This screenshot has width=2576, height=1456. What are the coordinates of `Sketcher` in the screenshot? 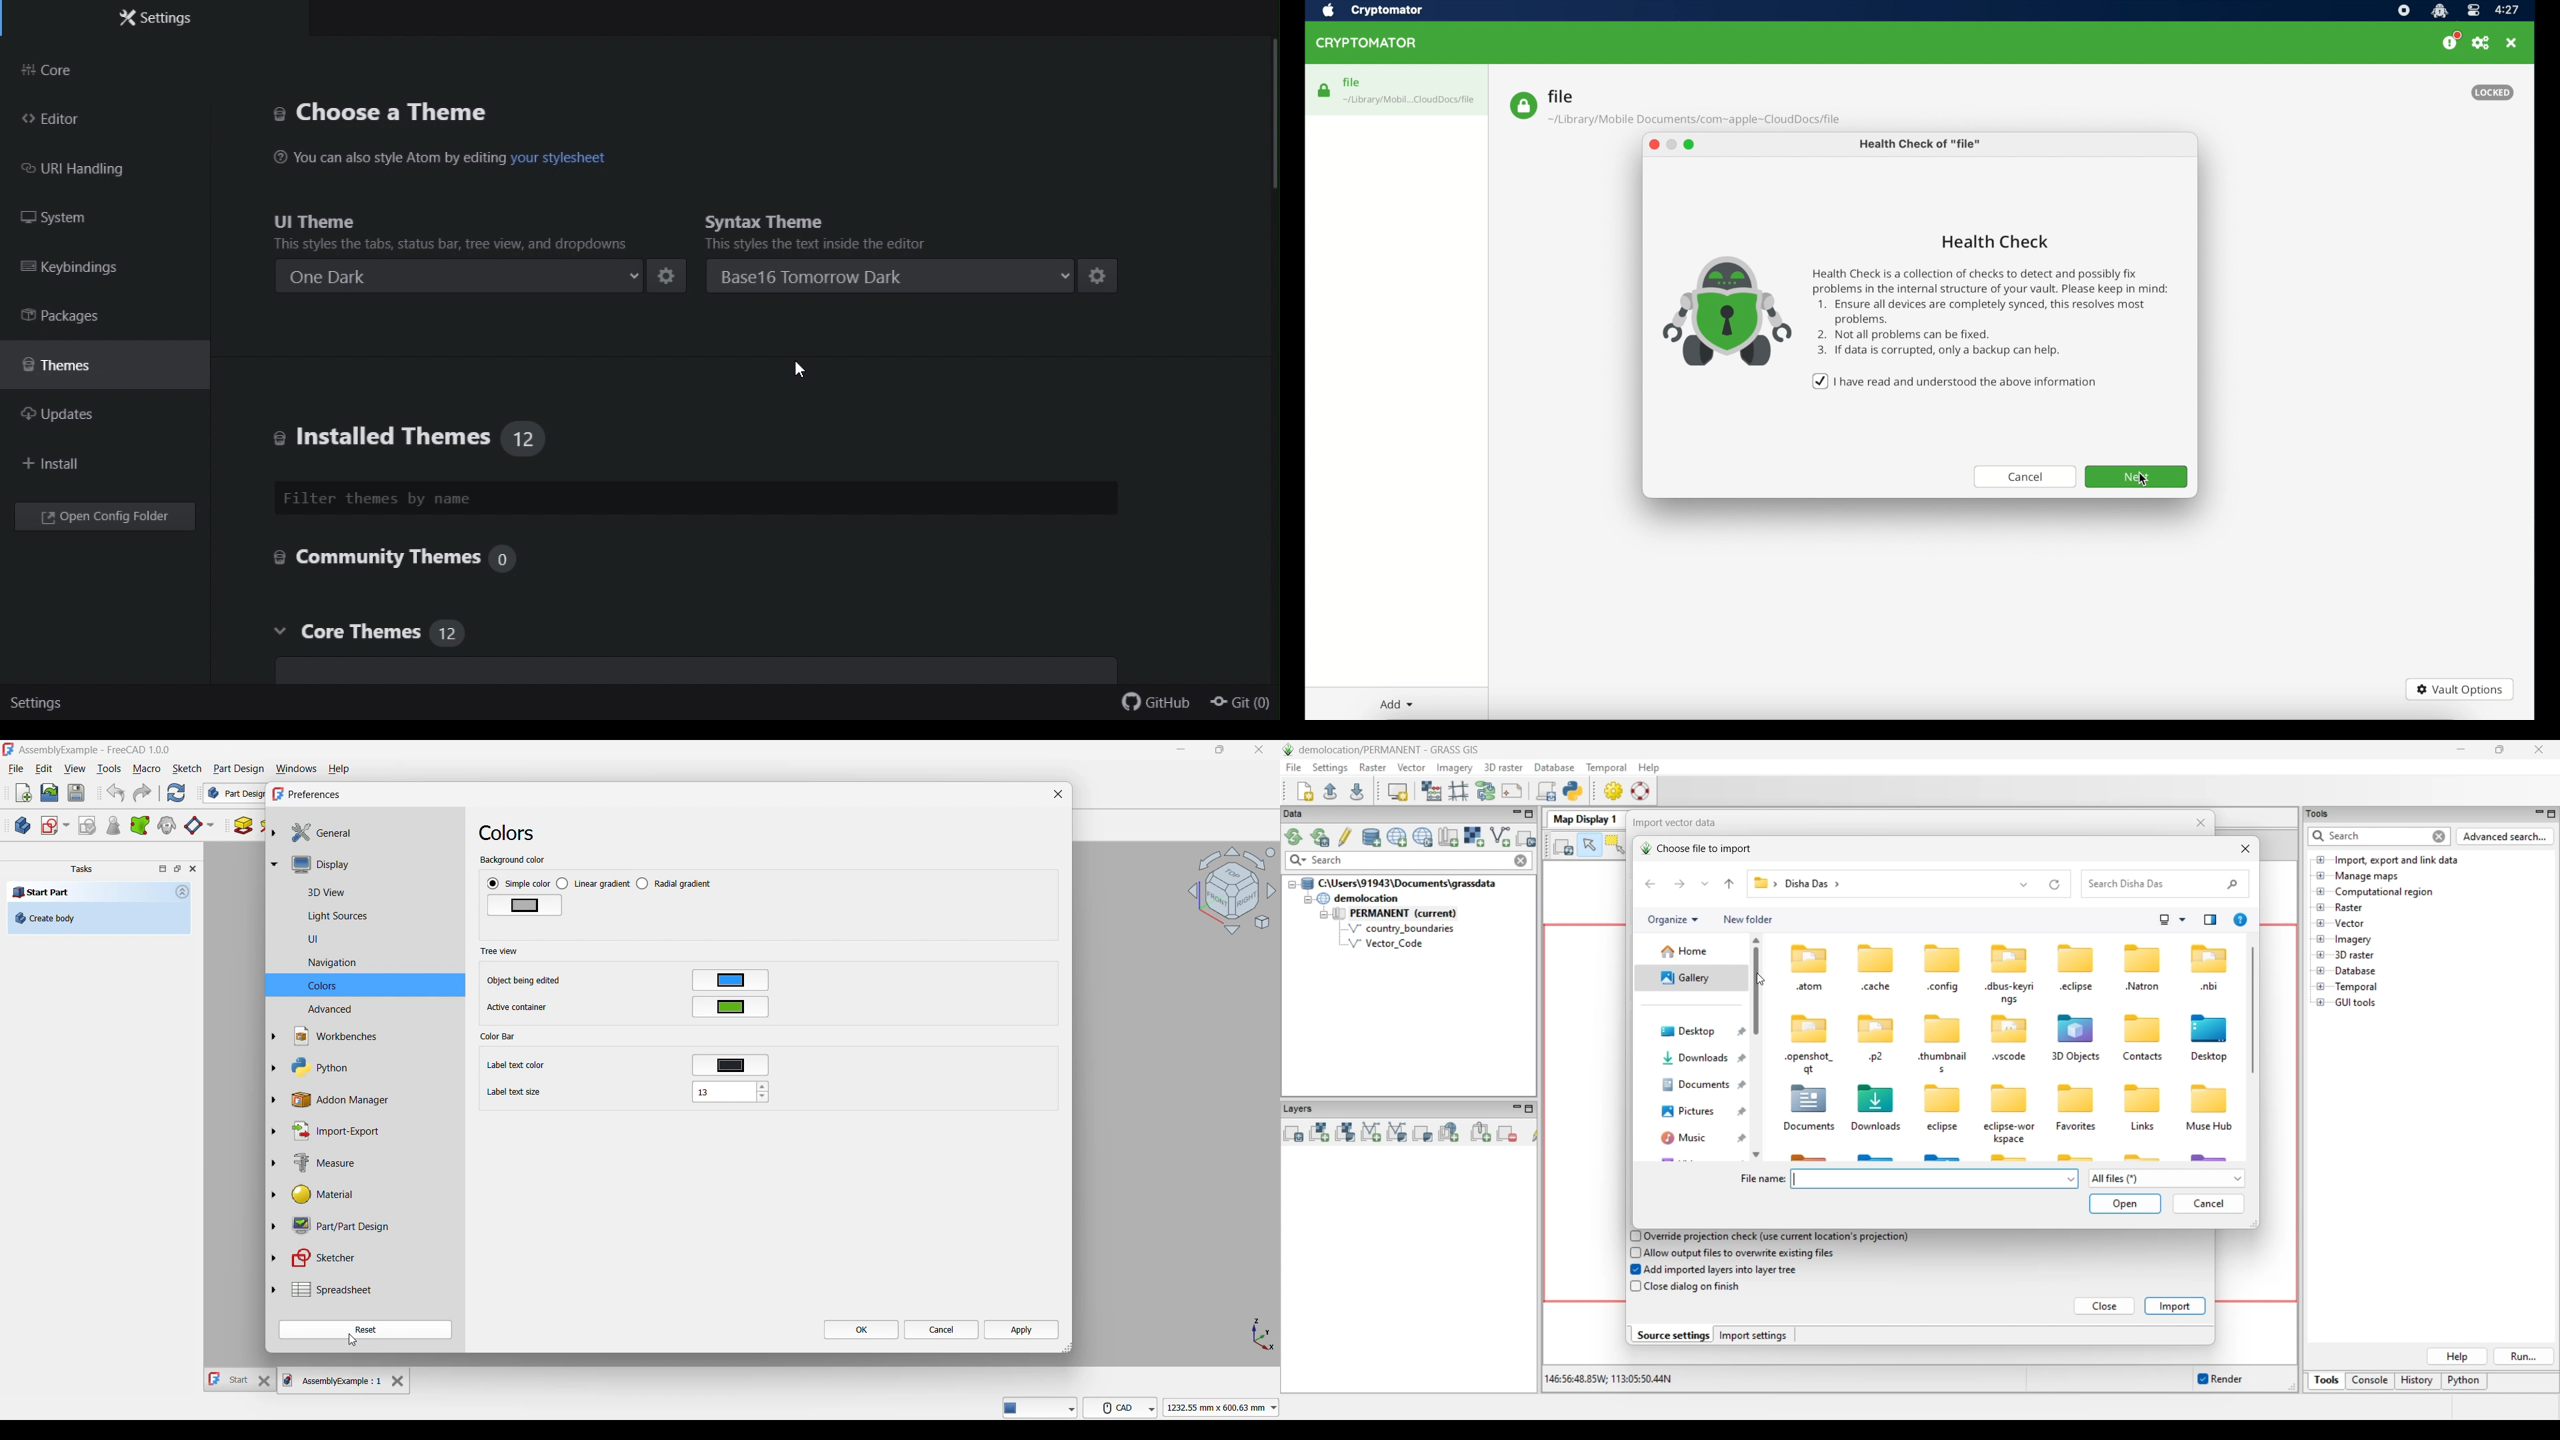 It's located at (317, 1258).